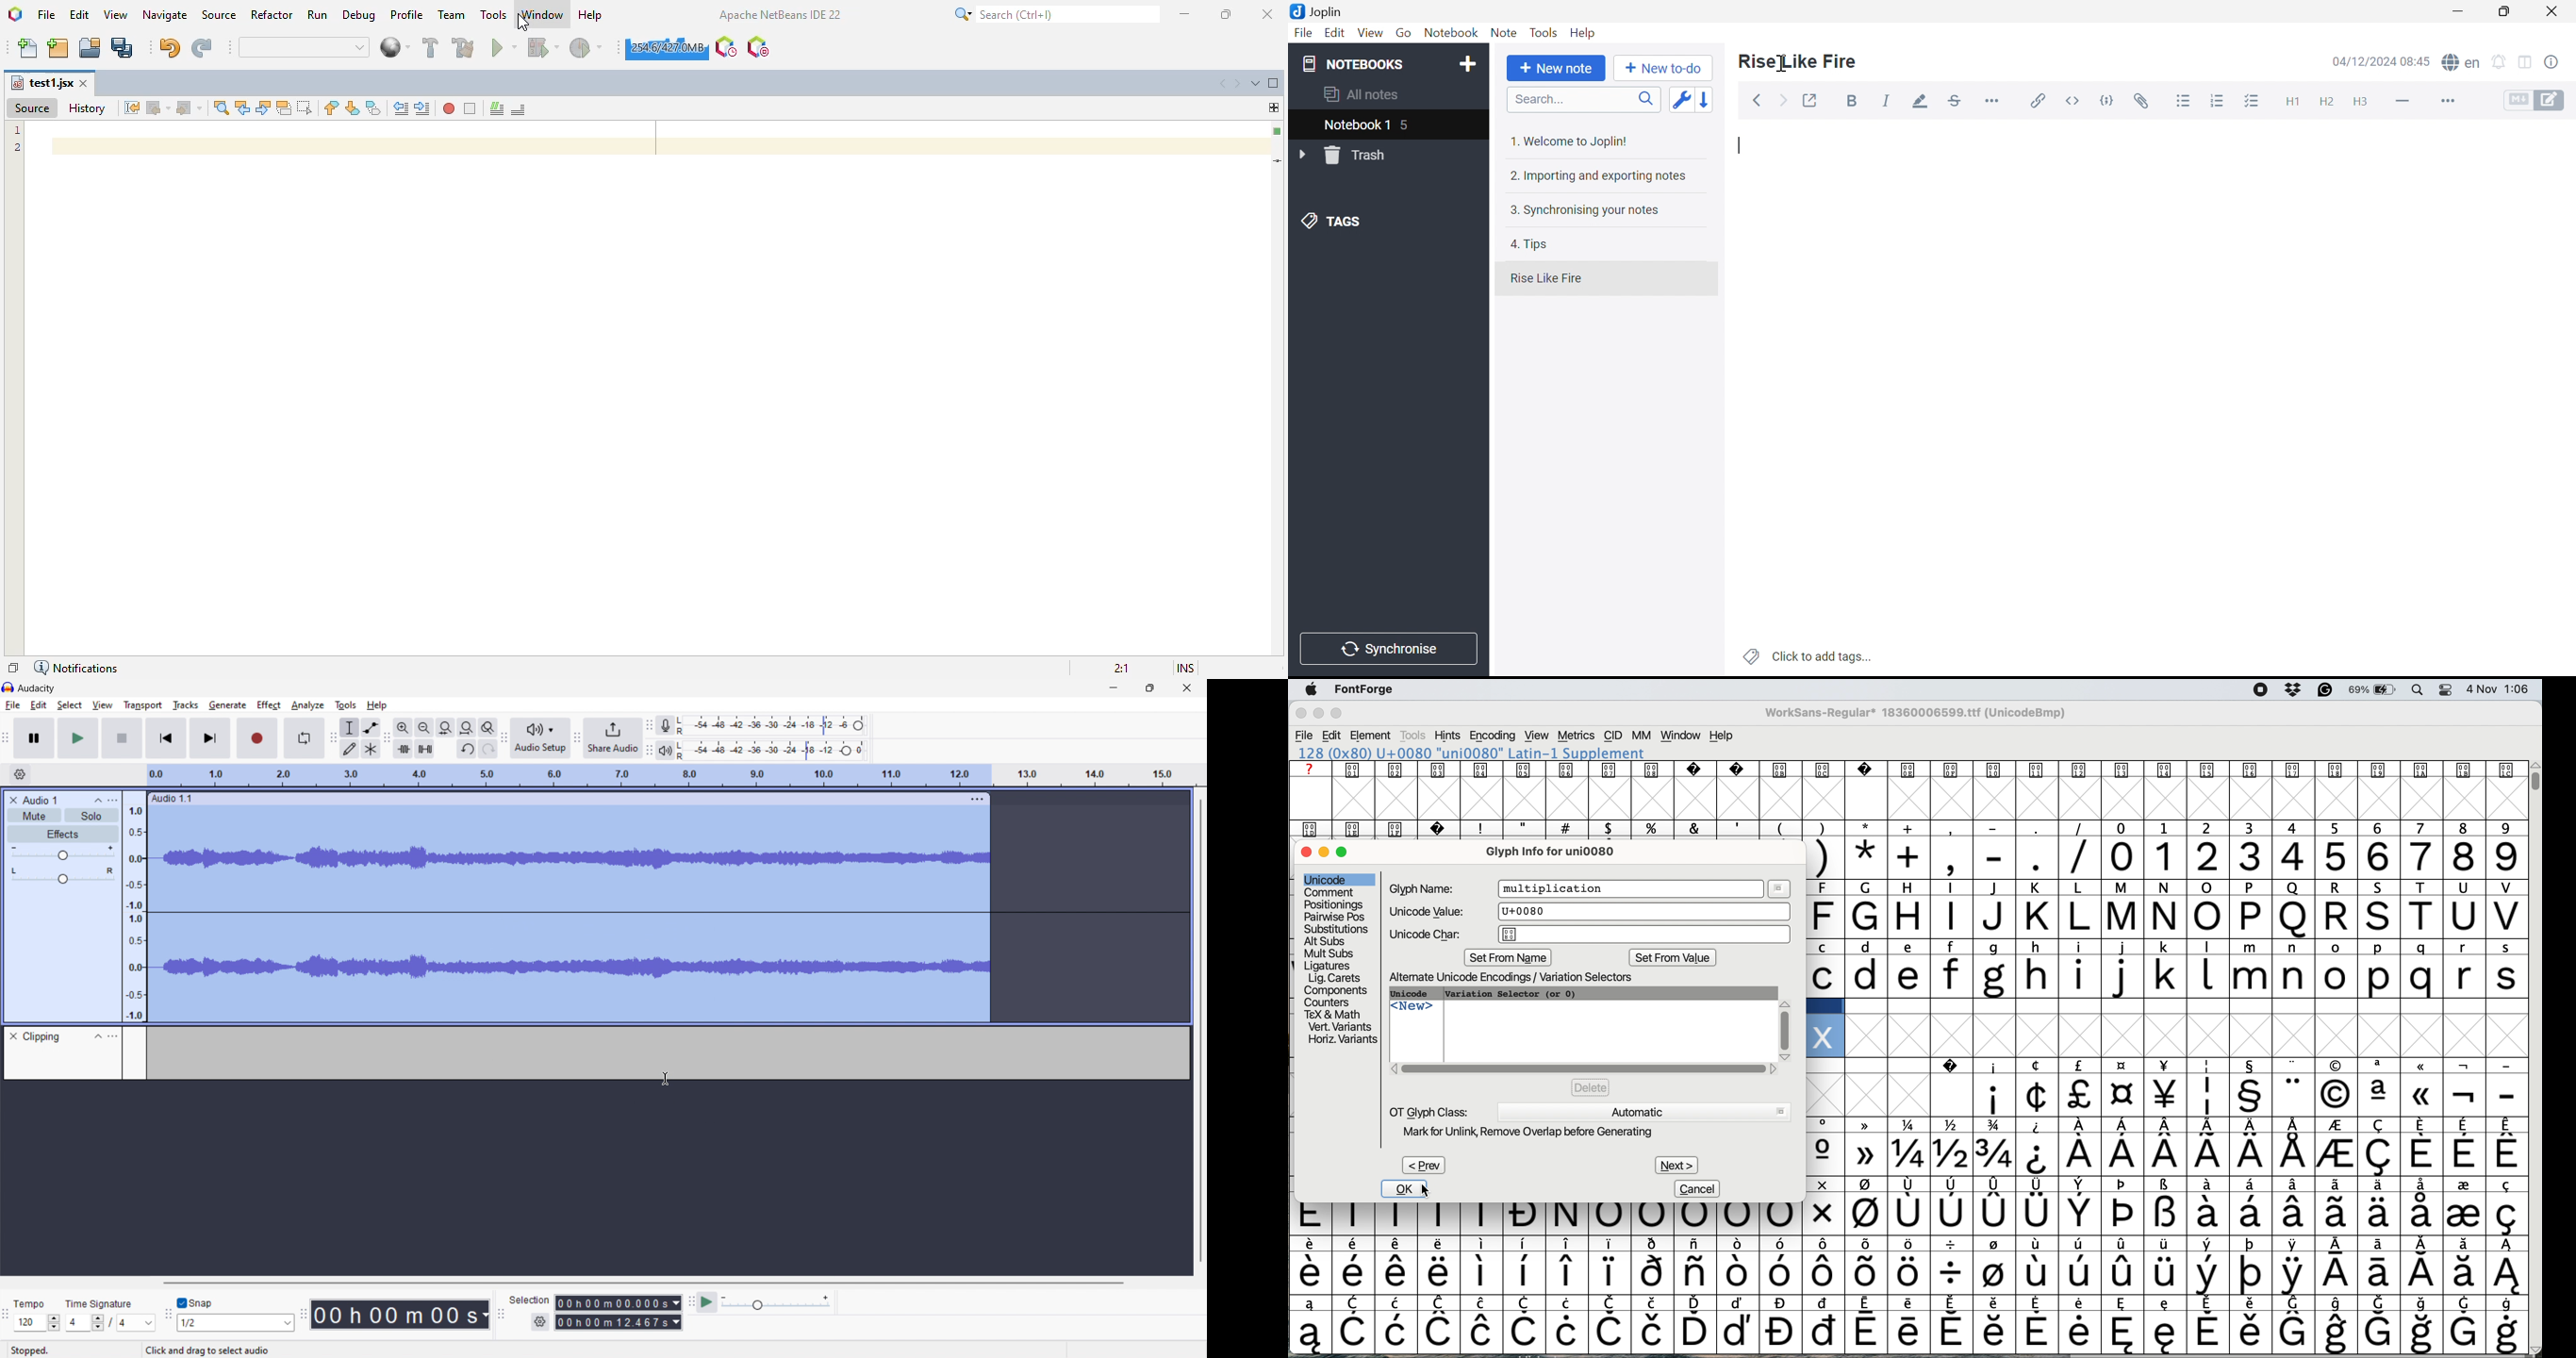 The width and height of the screenshot is (2576, 1372). Describe the element at coordinates (20, 774) in the screenshot. I see `timeline settings` at that location.